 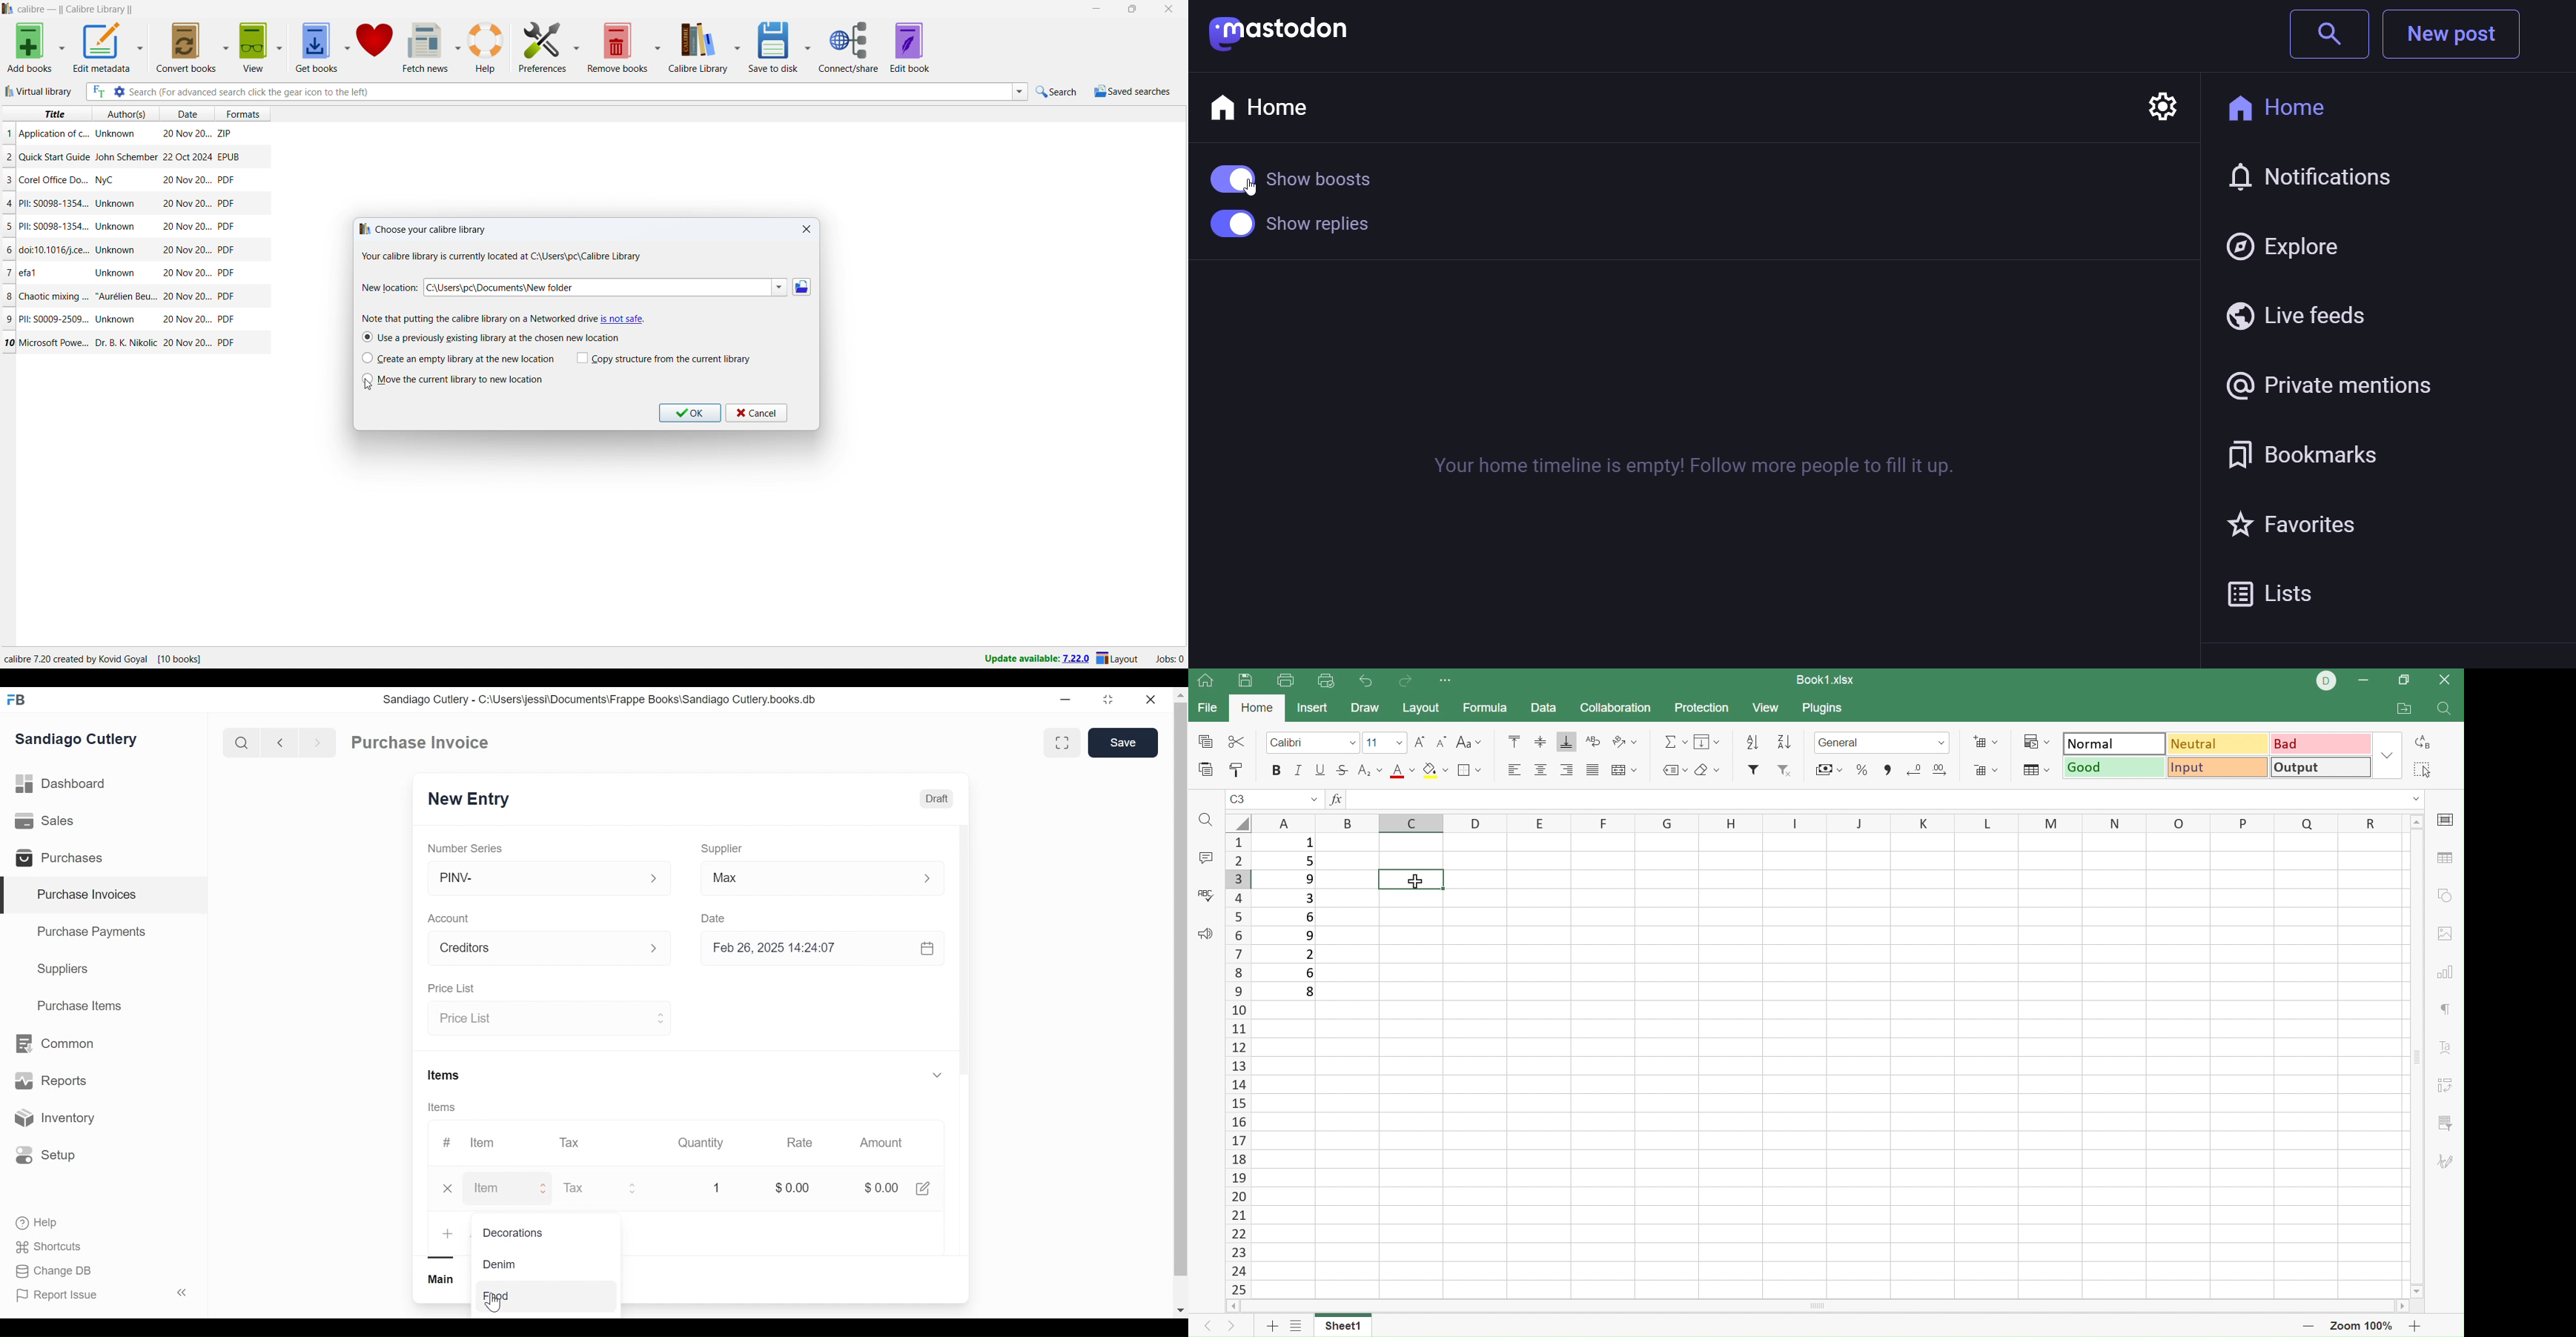 What do you see at coordinates (807, 230) in the screenshot?
I see `close` at bounding box center [807, 230].